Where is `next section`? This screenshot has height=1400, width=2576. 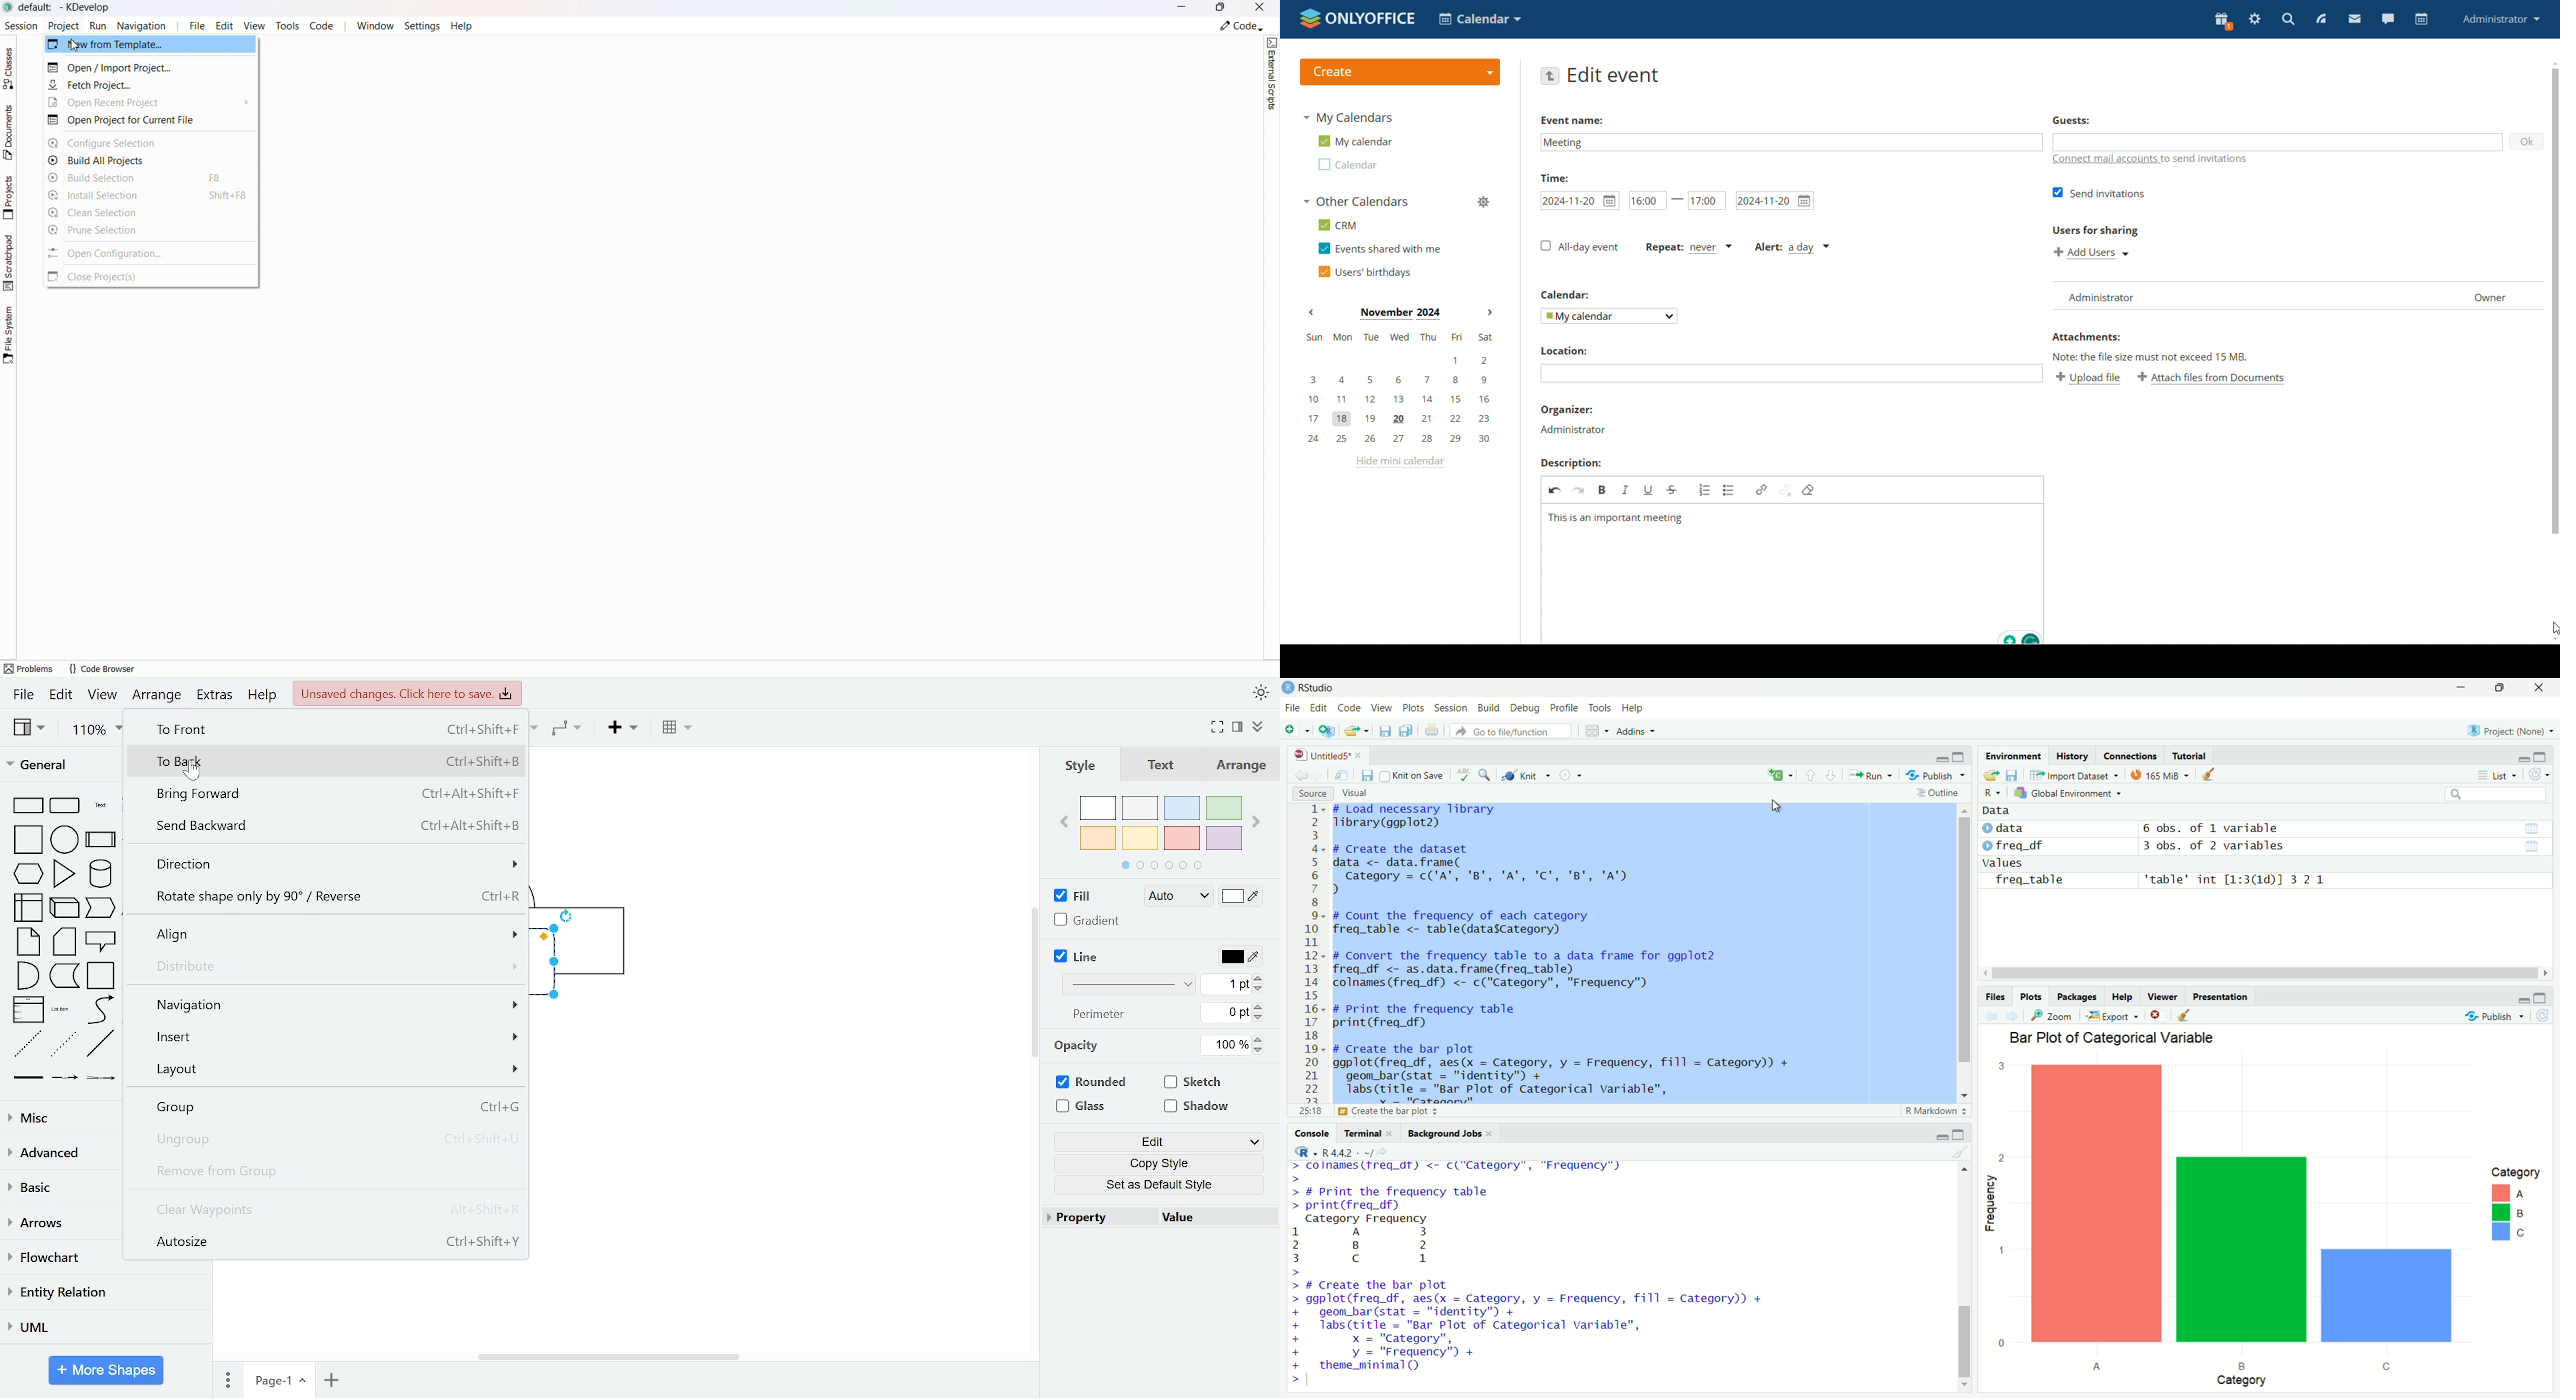 next section is located at coordinates (1833, 777).